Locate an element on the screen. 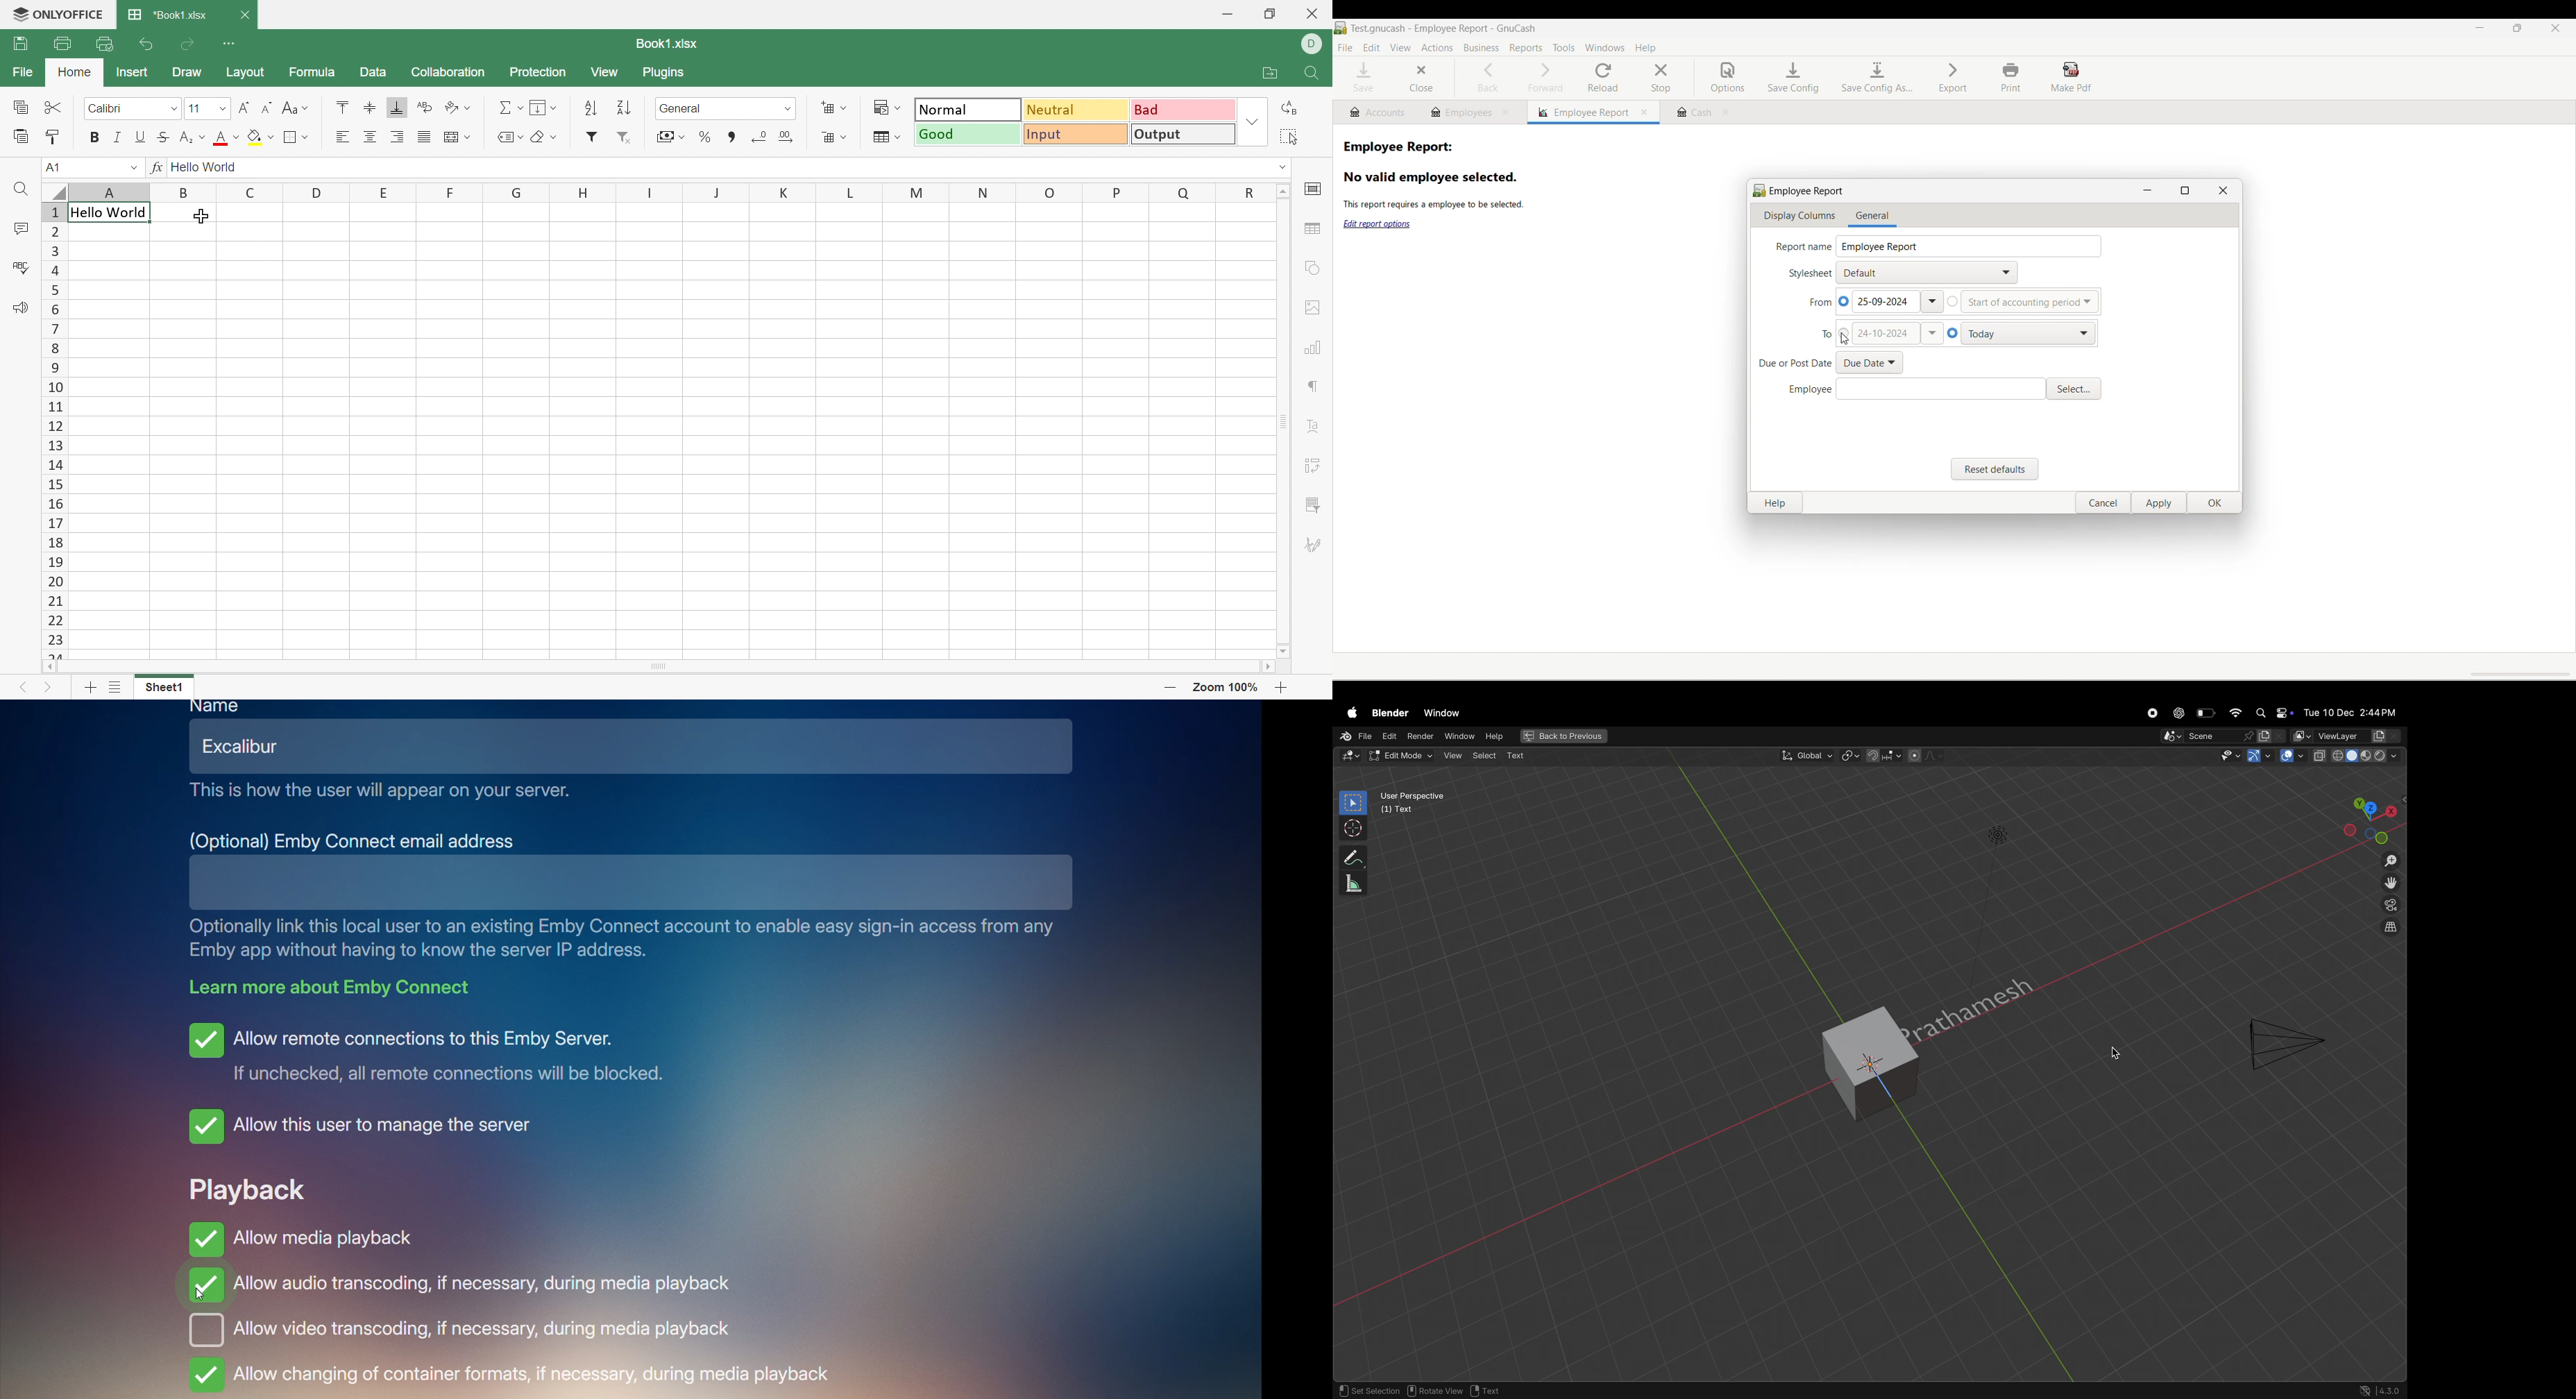  battery is located at coordinates (2206, 713).